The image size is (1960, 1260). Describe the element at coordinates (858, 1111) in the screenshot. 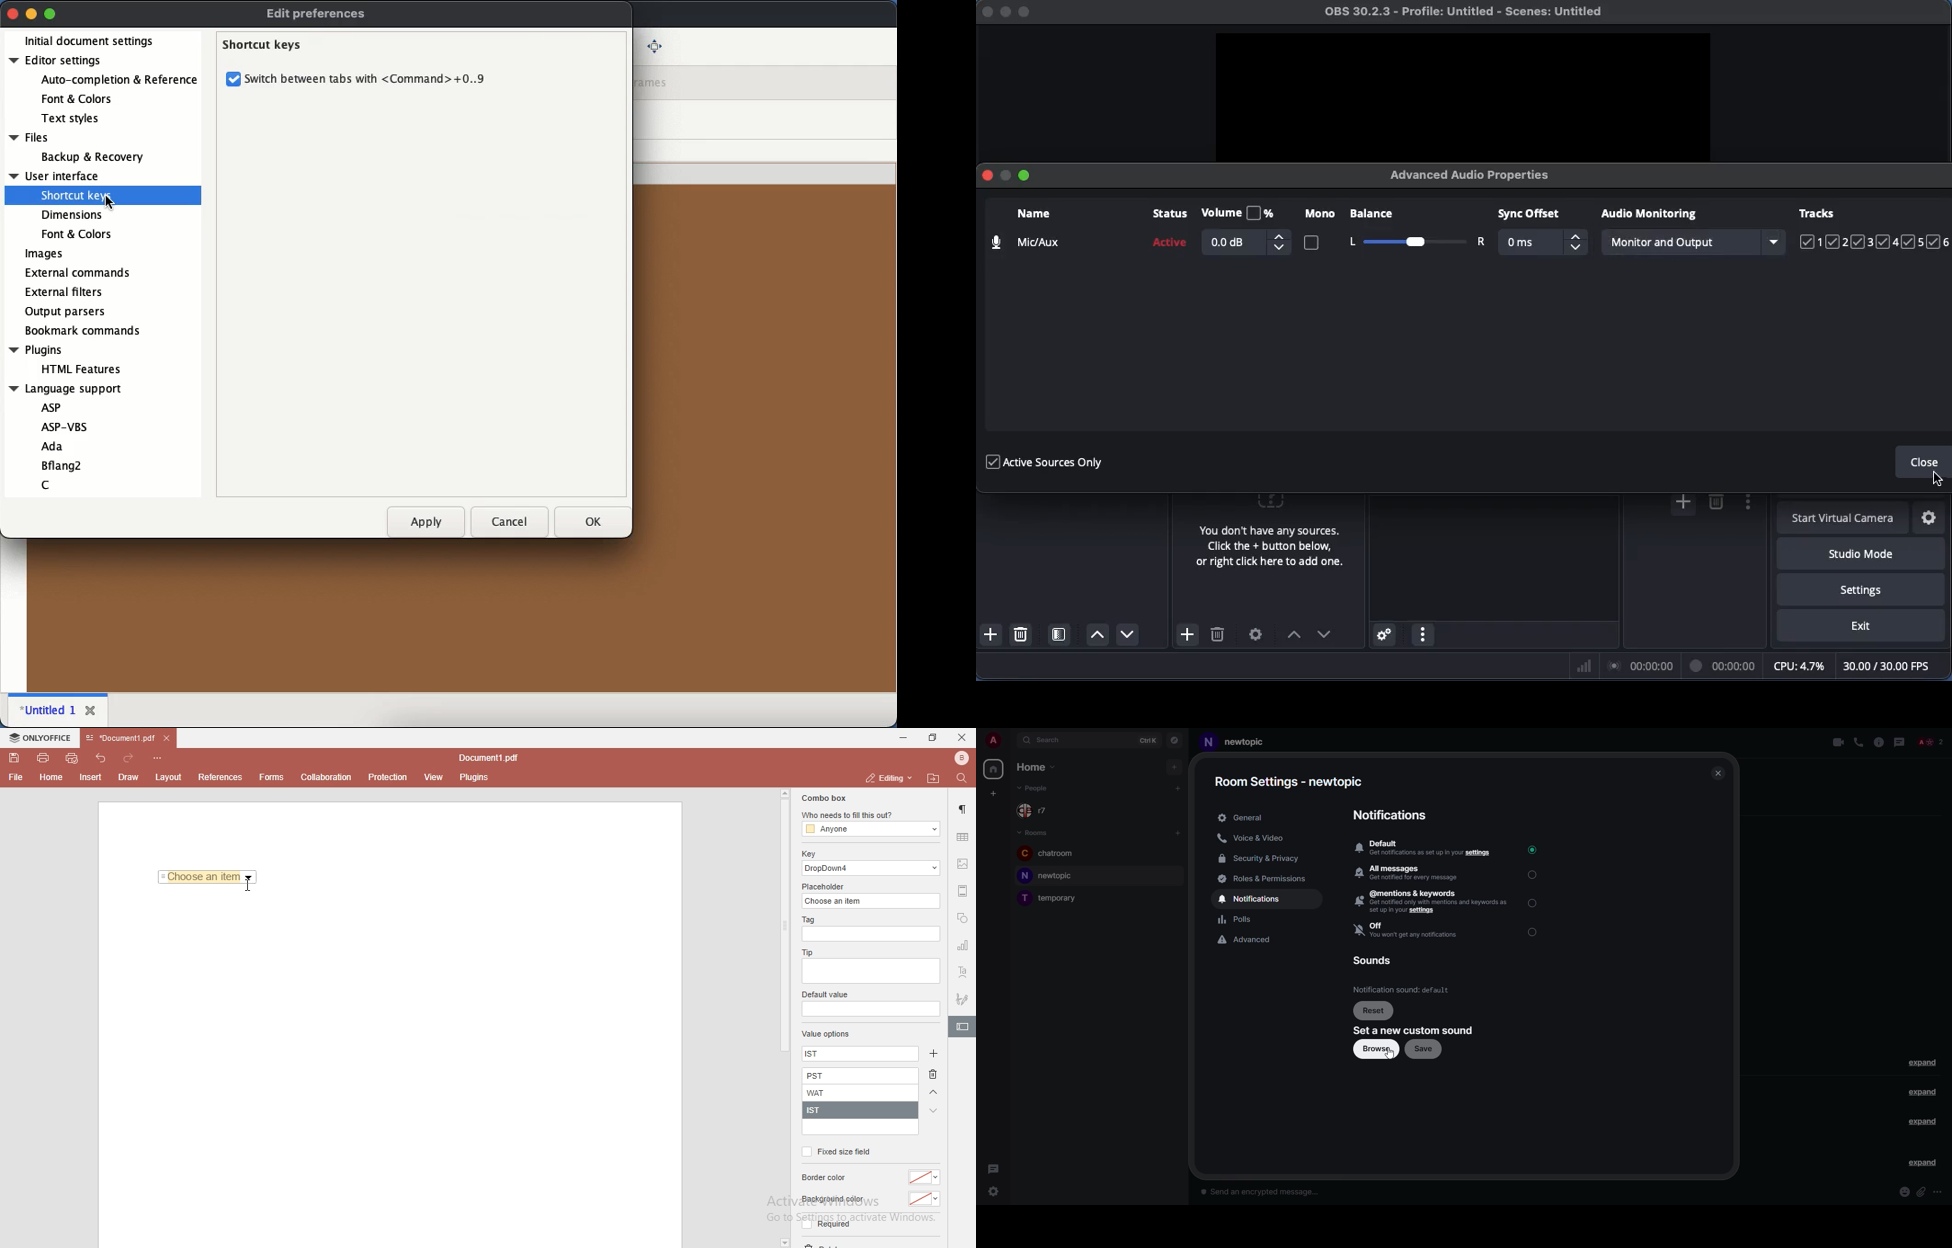

I see `IST added` at that location.